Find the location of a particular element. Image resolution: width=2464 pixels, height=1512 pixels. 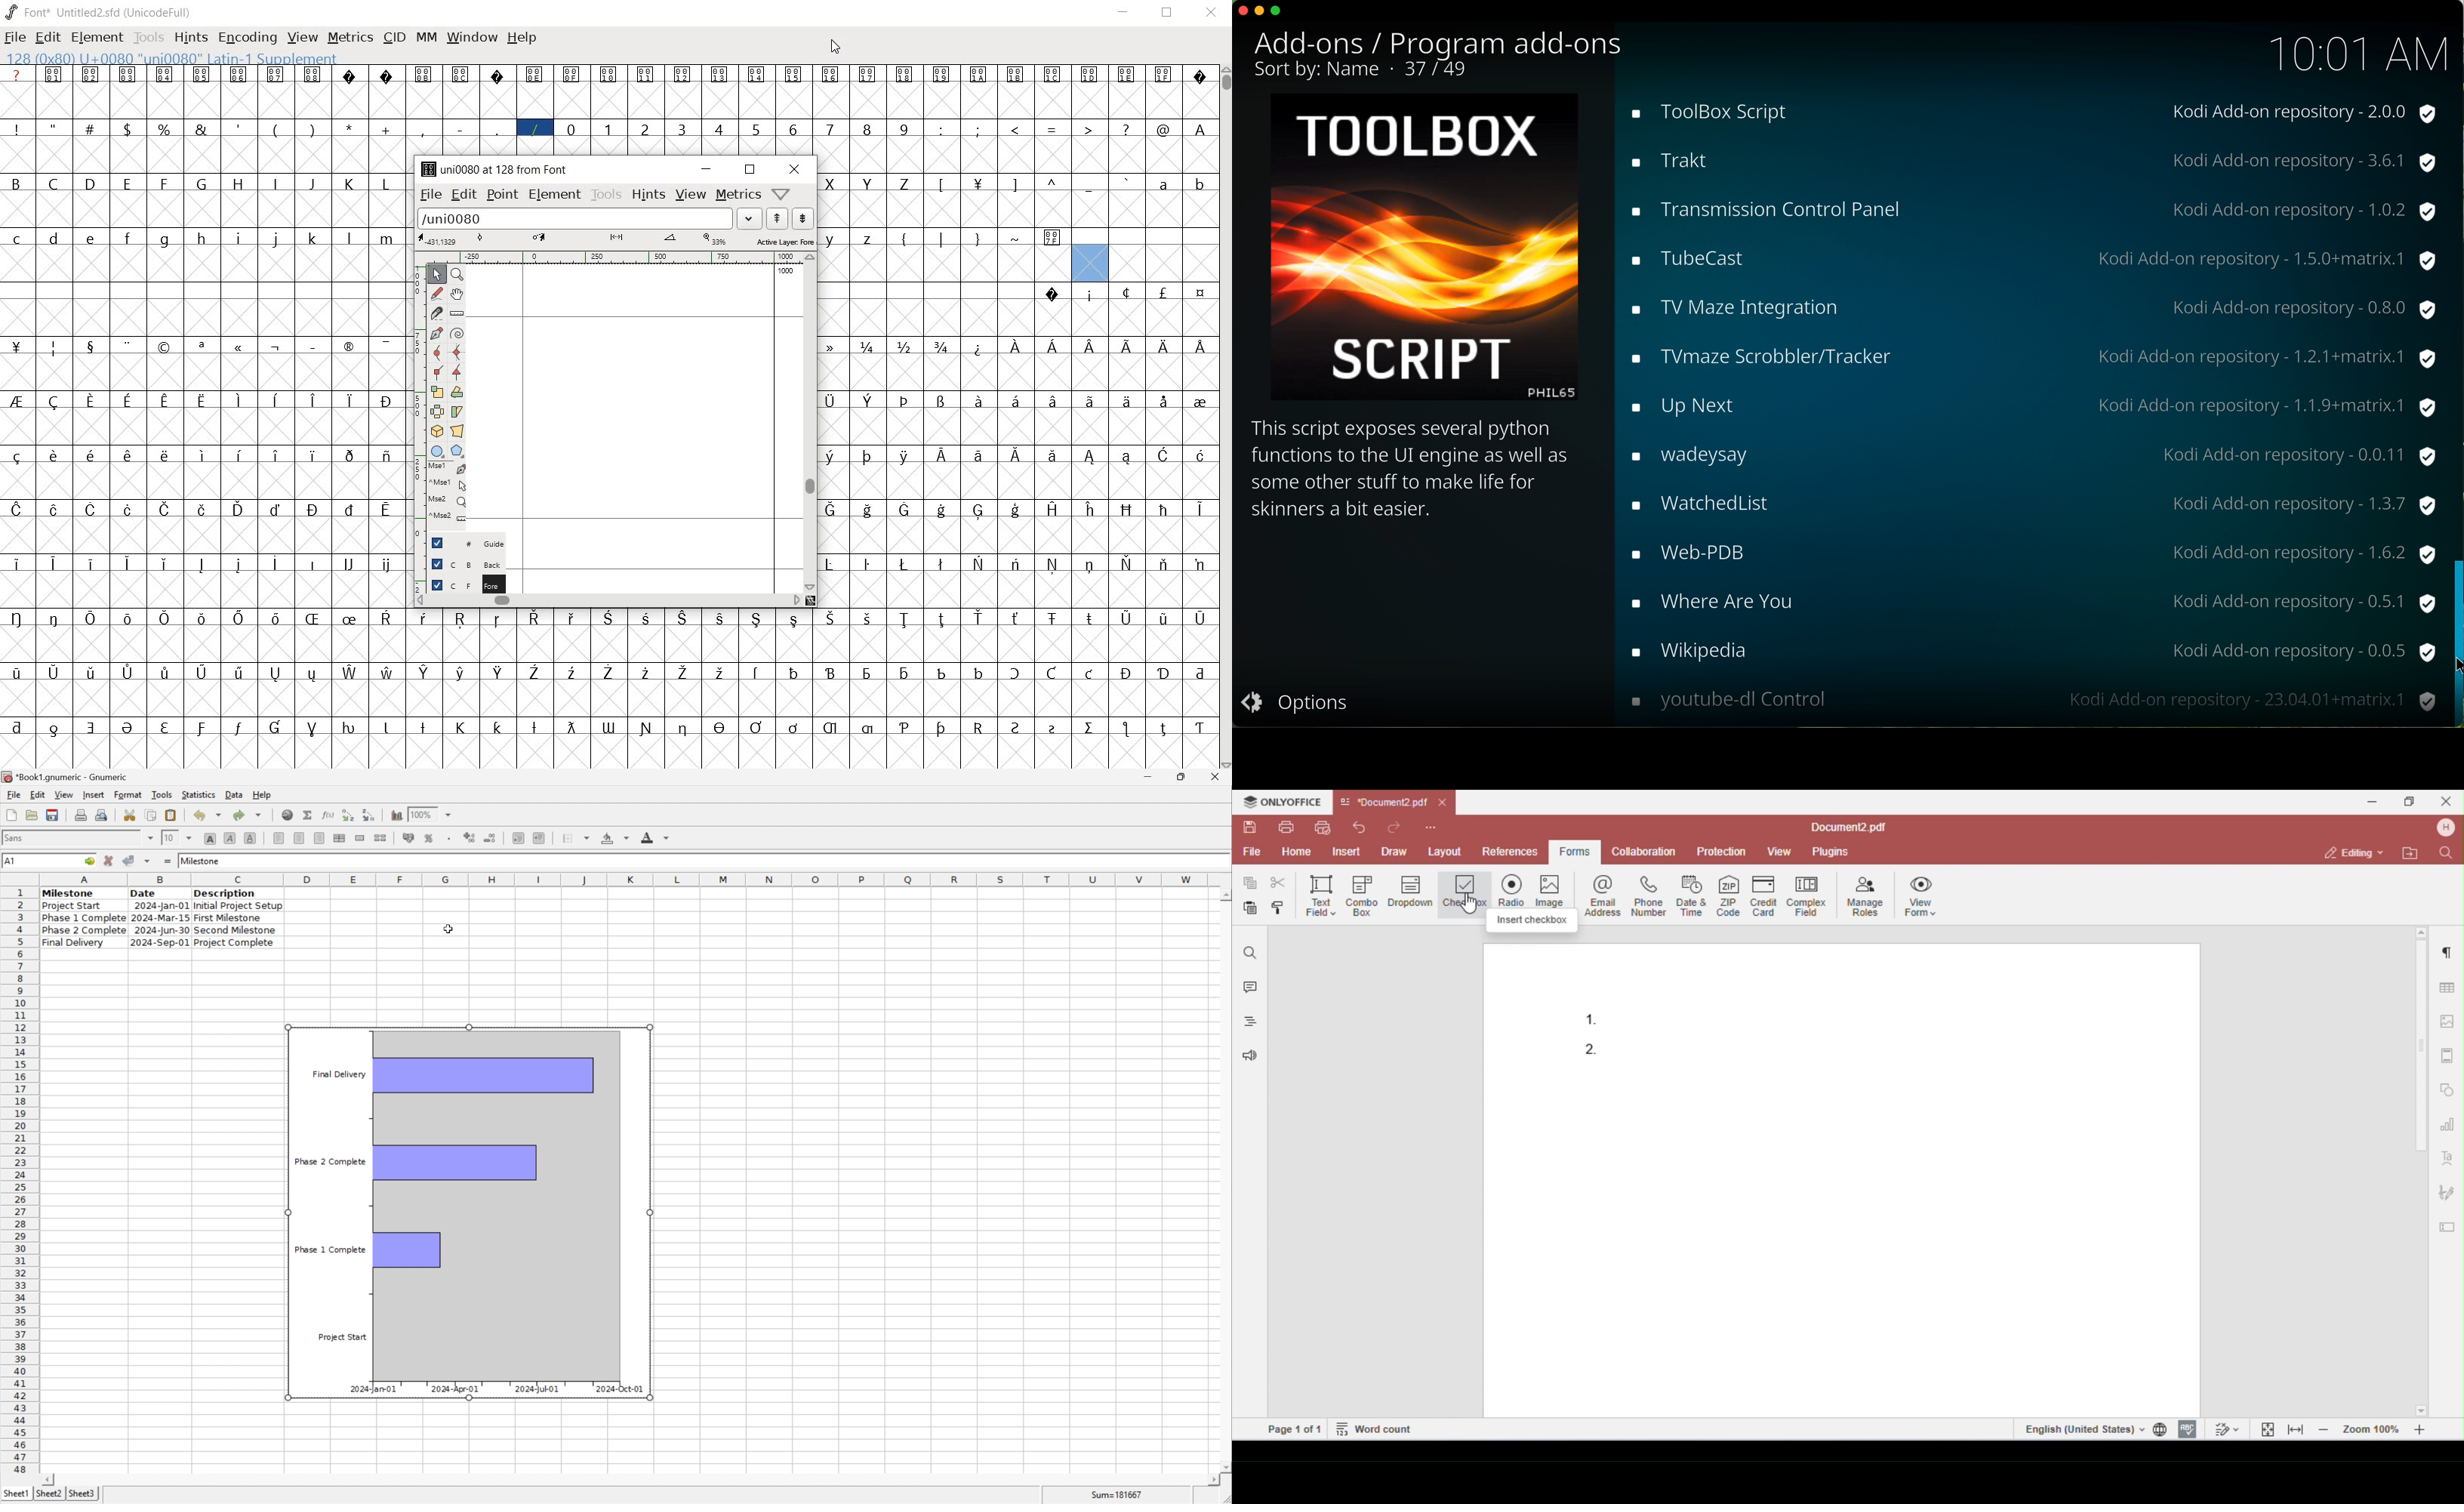

glyph is located at coordinates (349, 510).